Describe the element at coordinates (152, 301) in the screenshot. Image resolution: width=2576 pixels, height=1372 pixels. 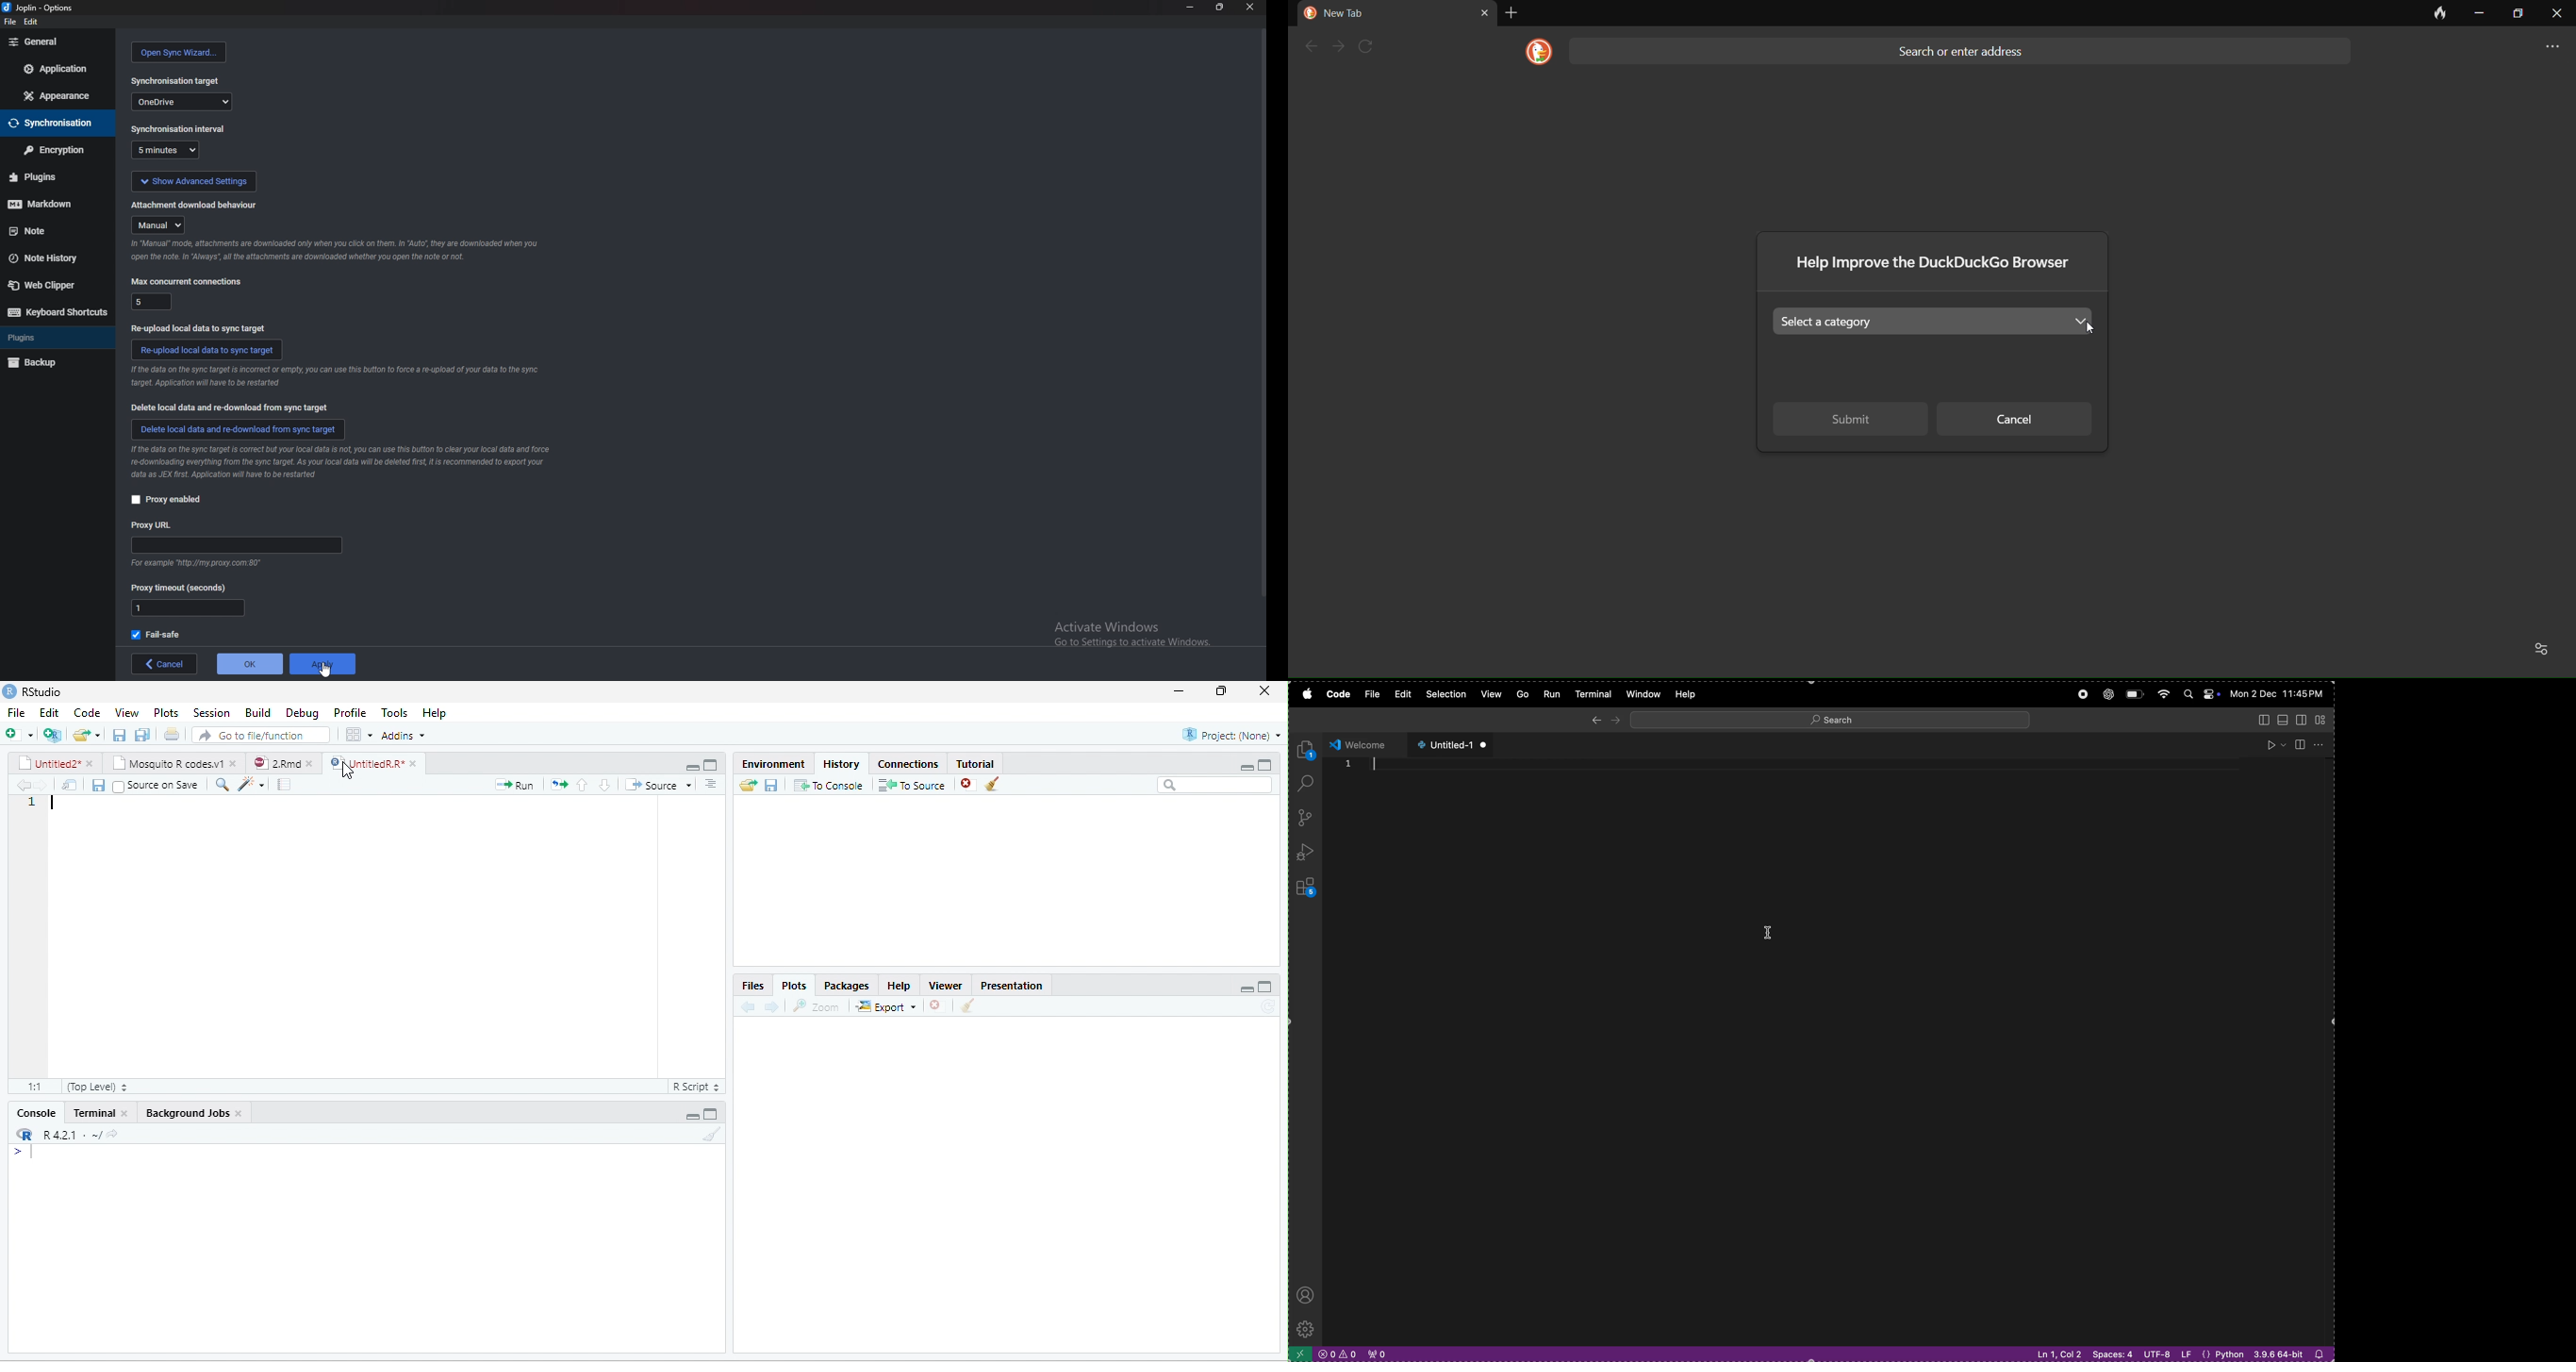
I see `5` at that location.